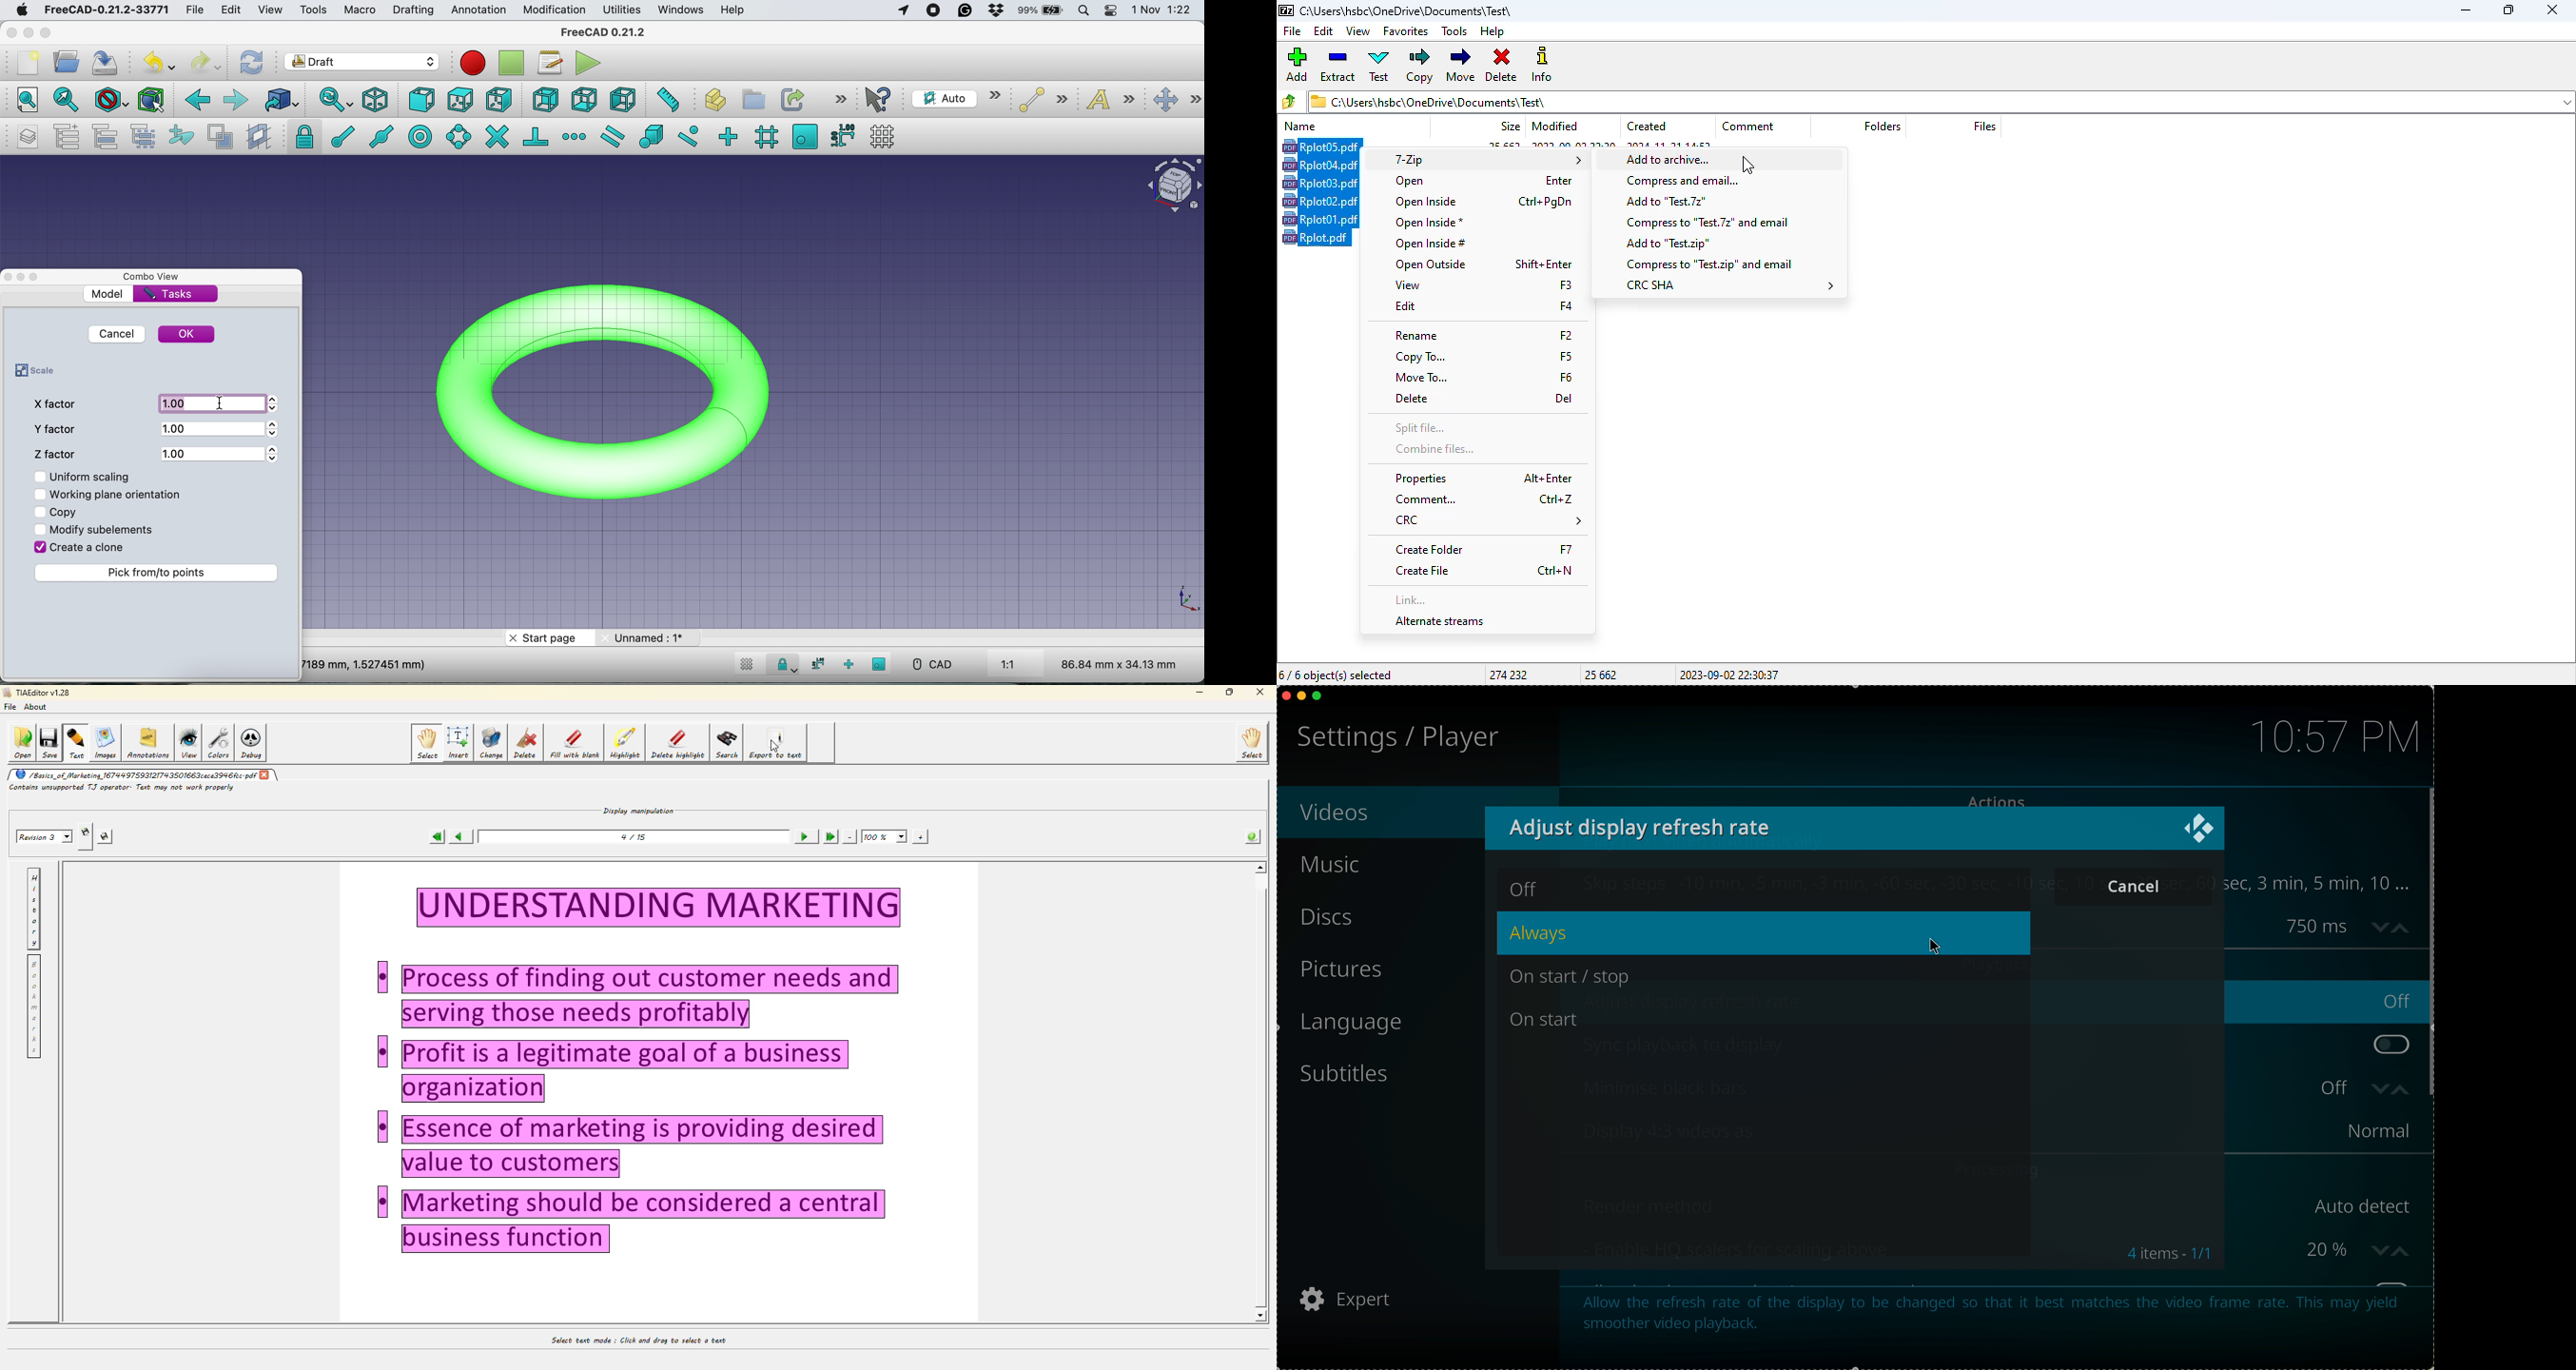  Describe the element at coordinates (1348, 967) in the screenshot. I see `Pictures` at that location.